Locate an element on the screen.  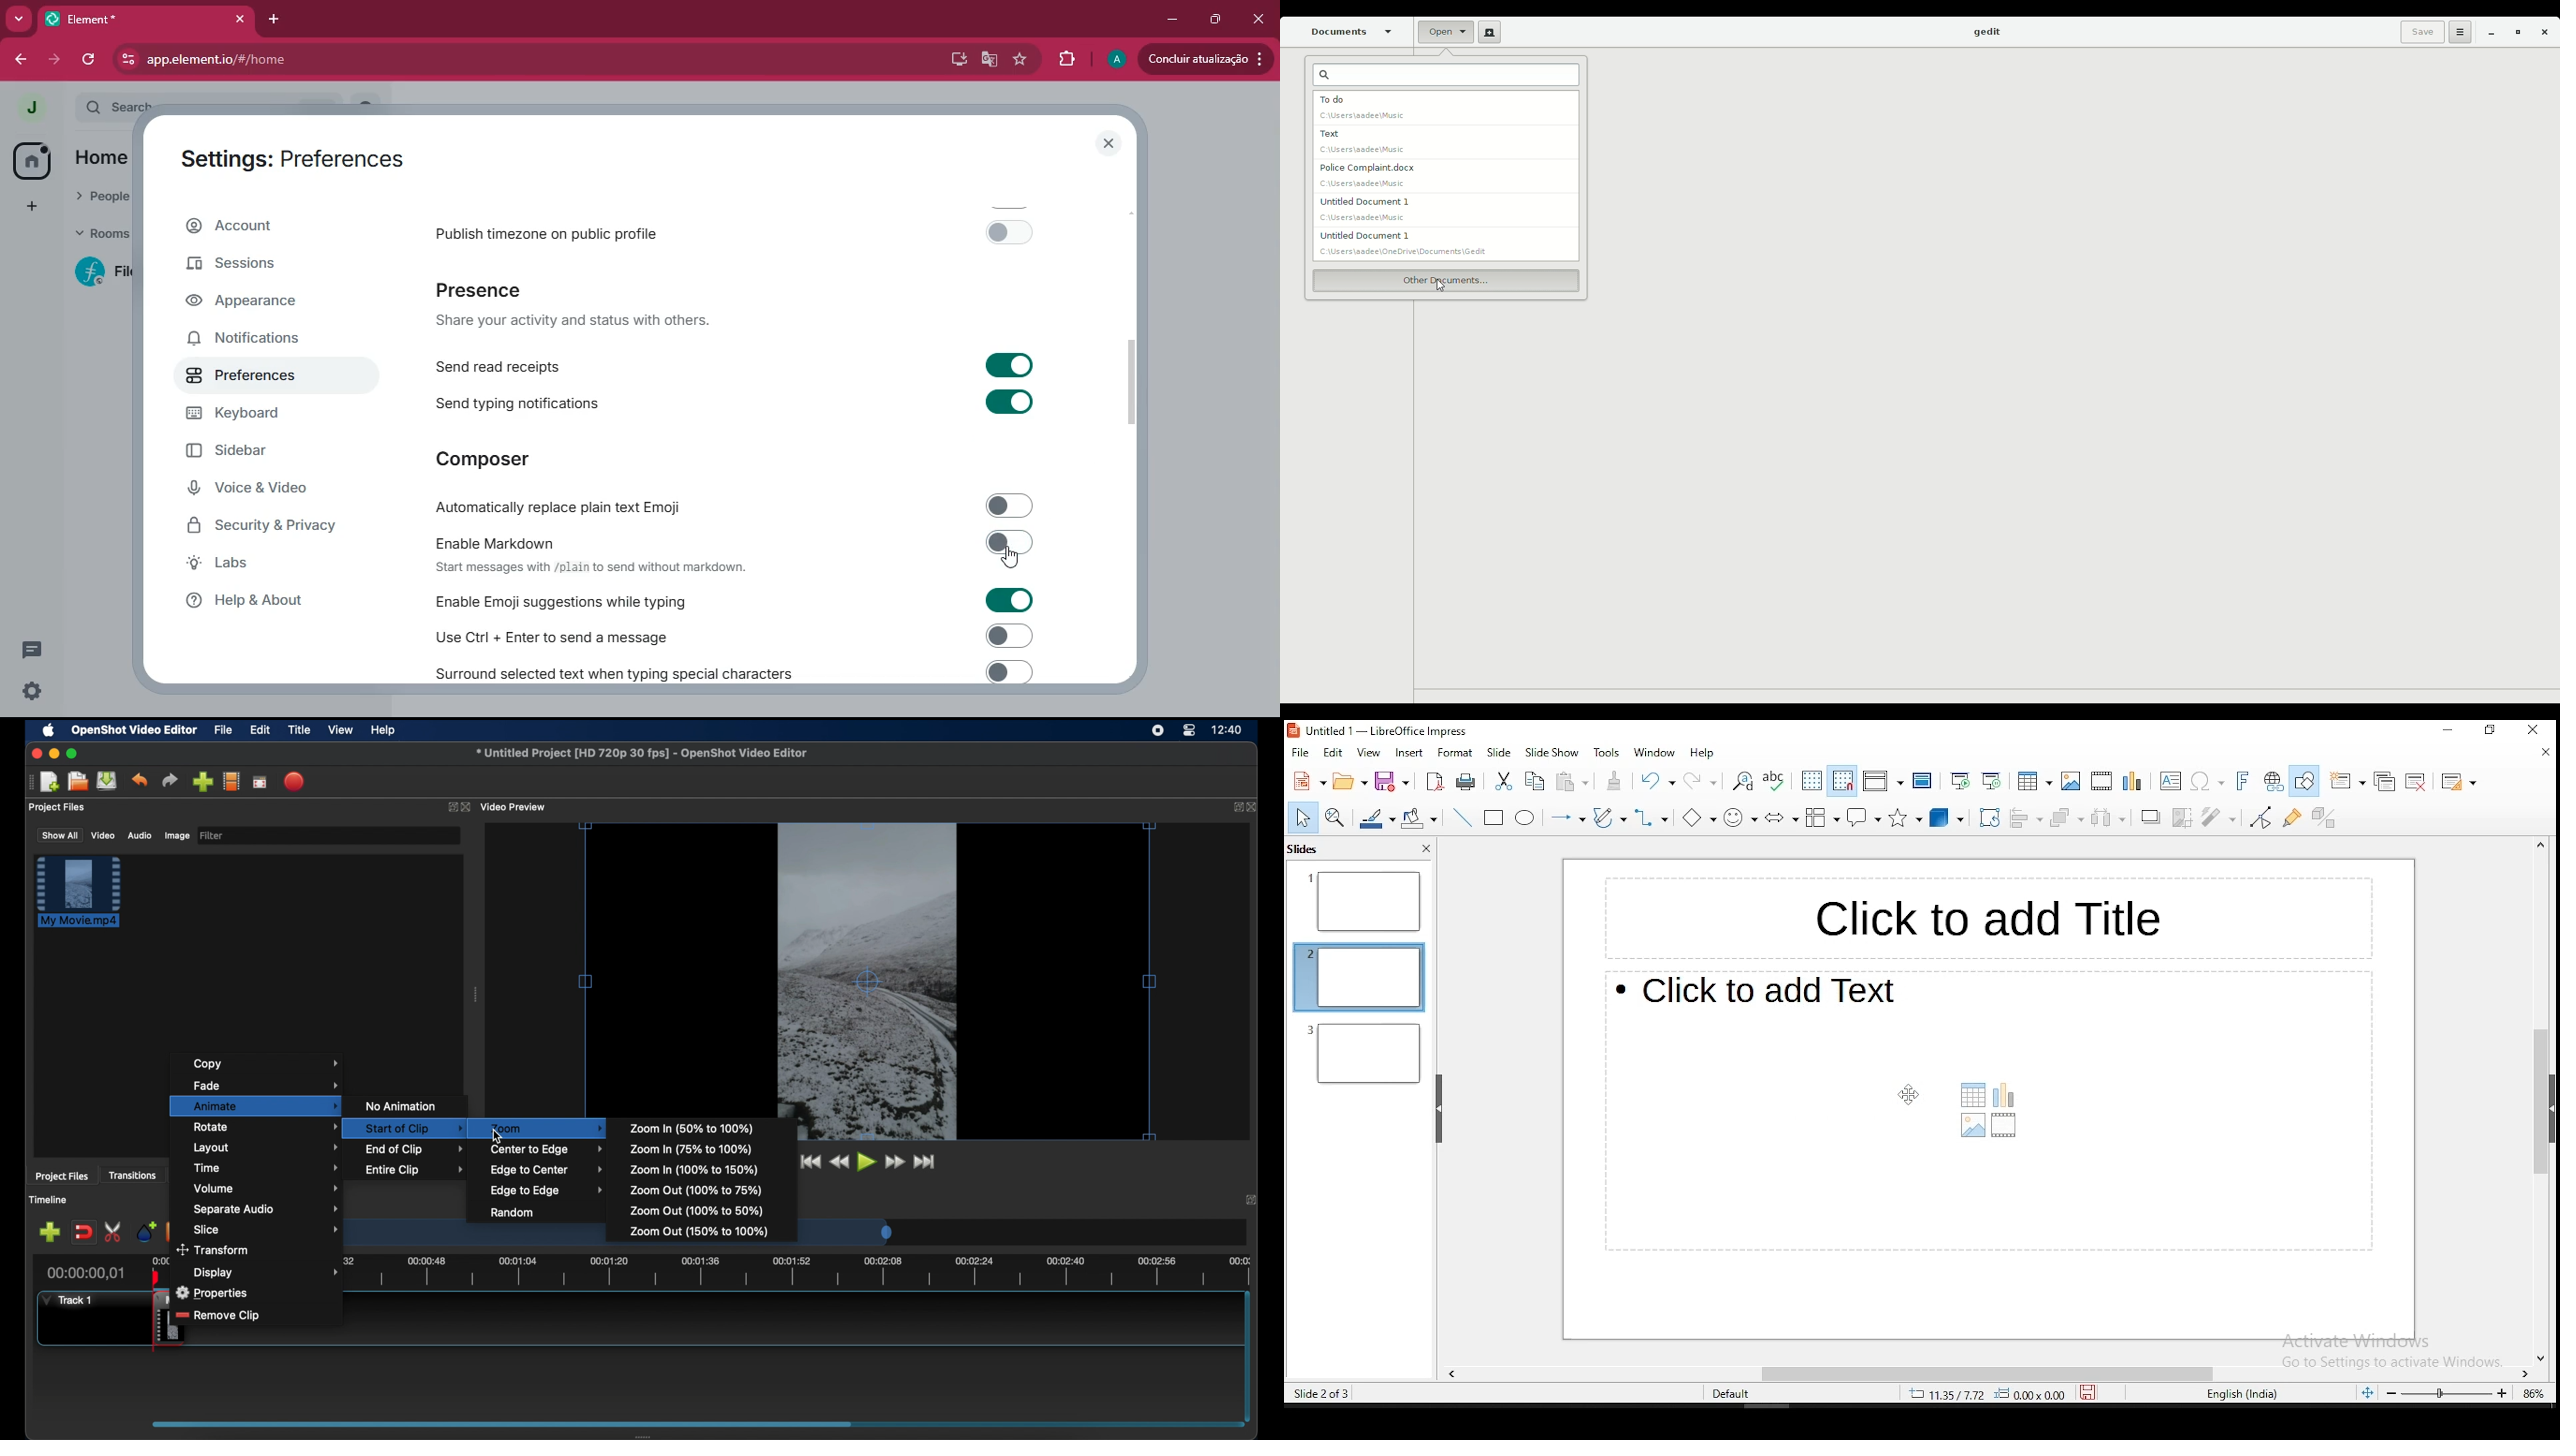
close pane is located at coordinates (1425, 849).